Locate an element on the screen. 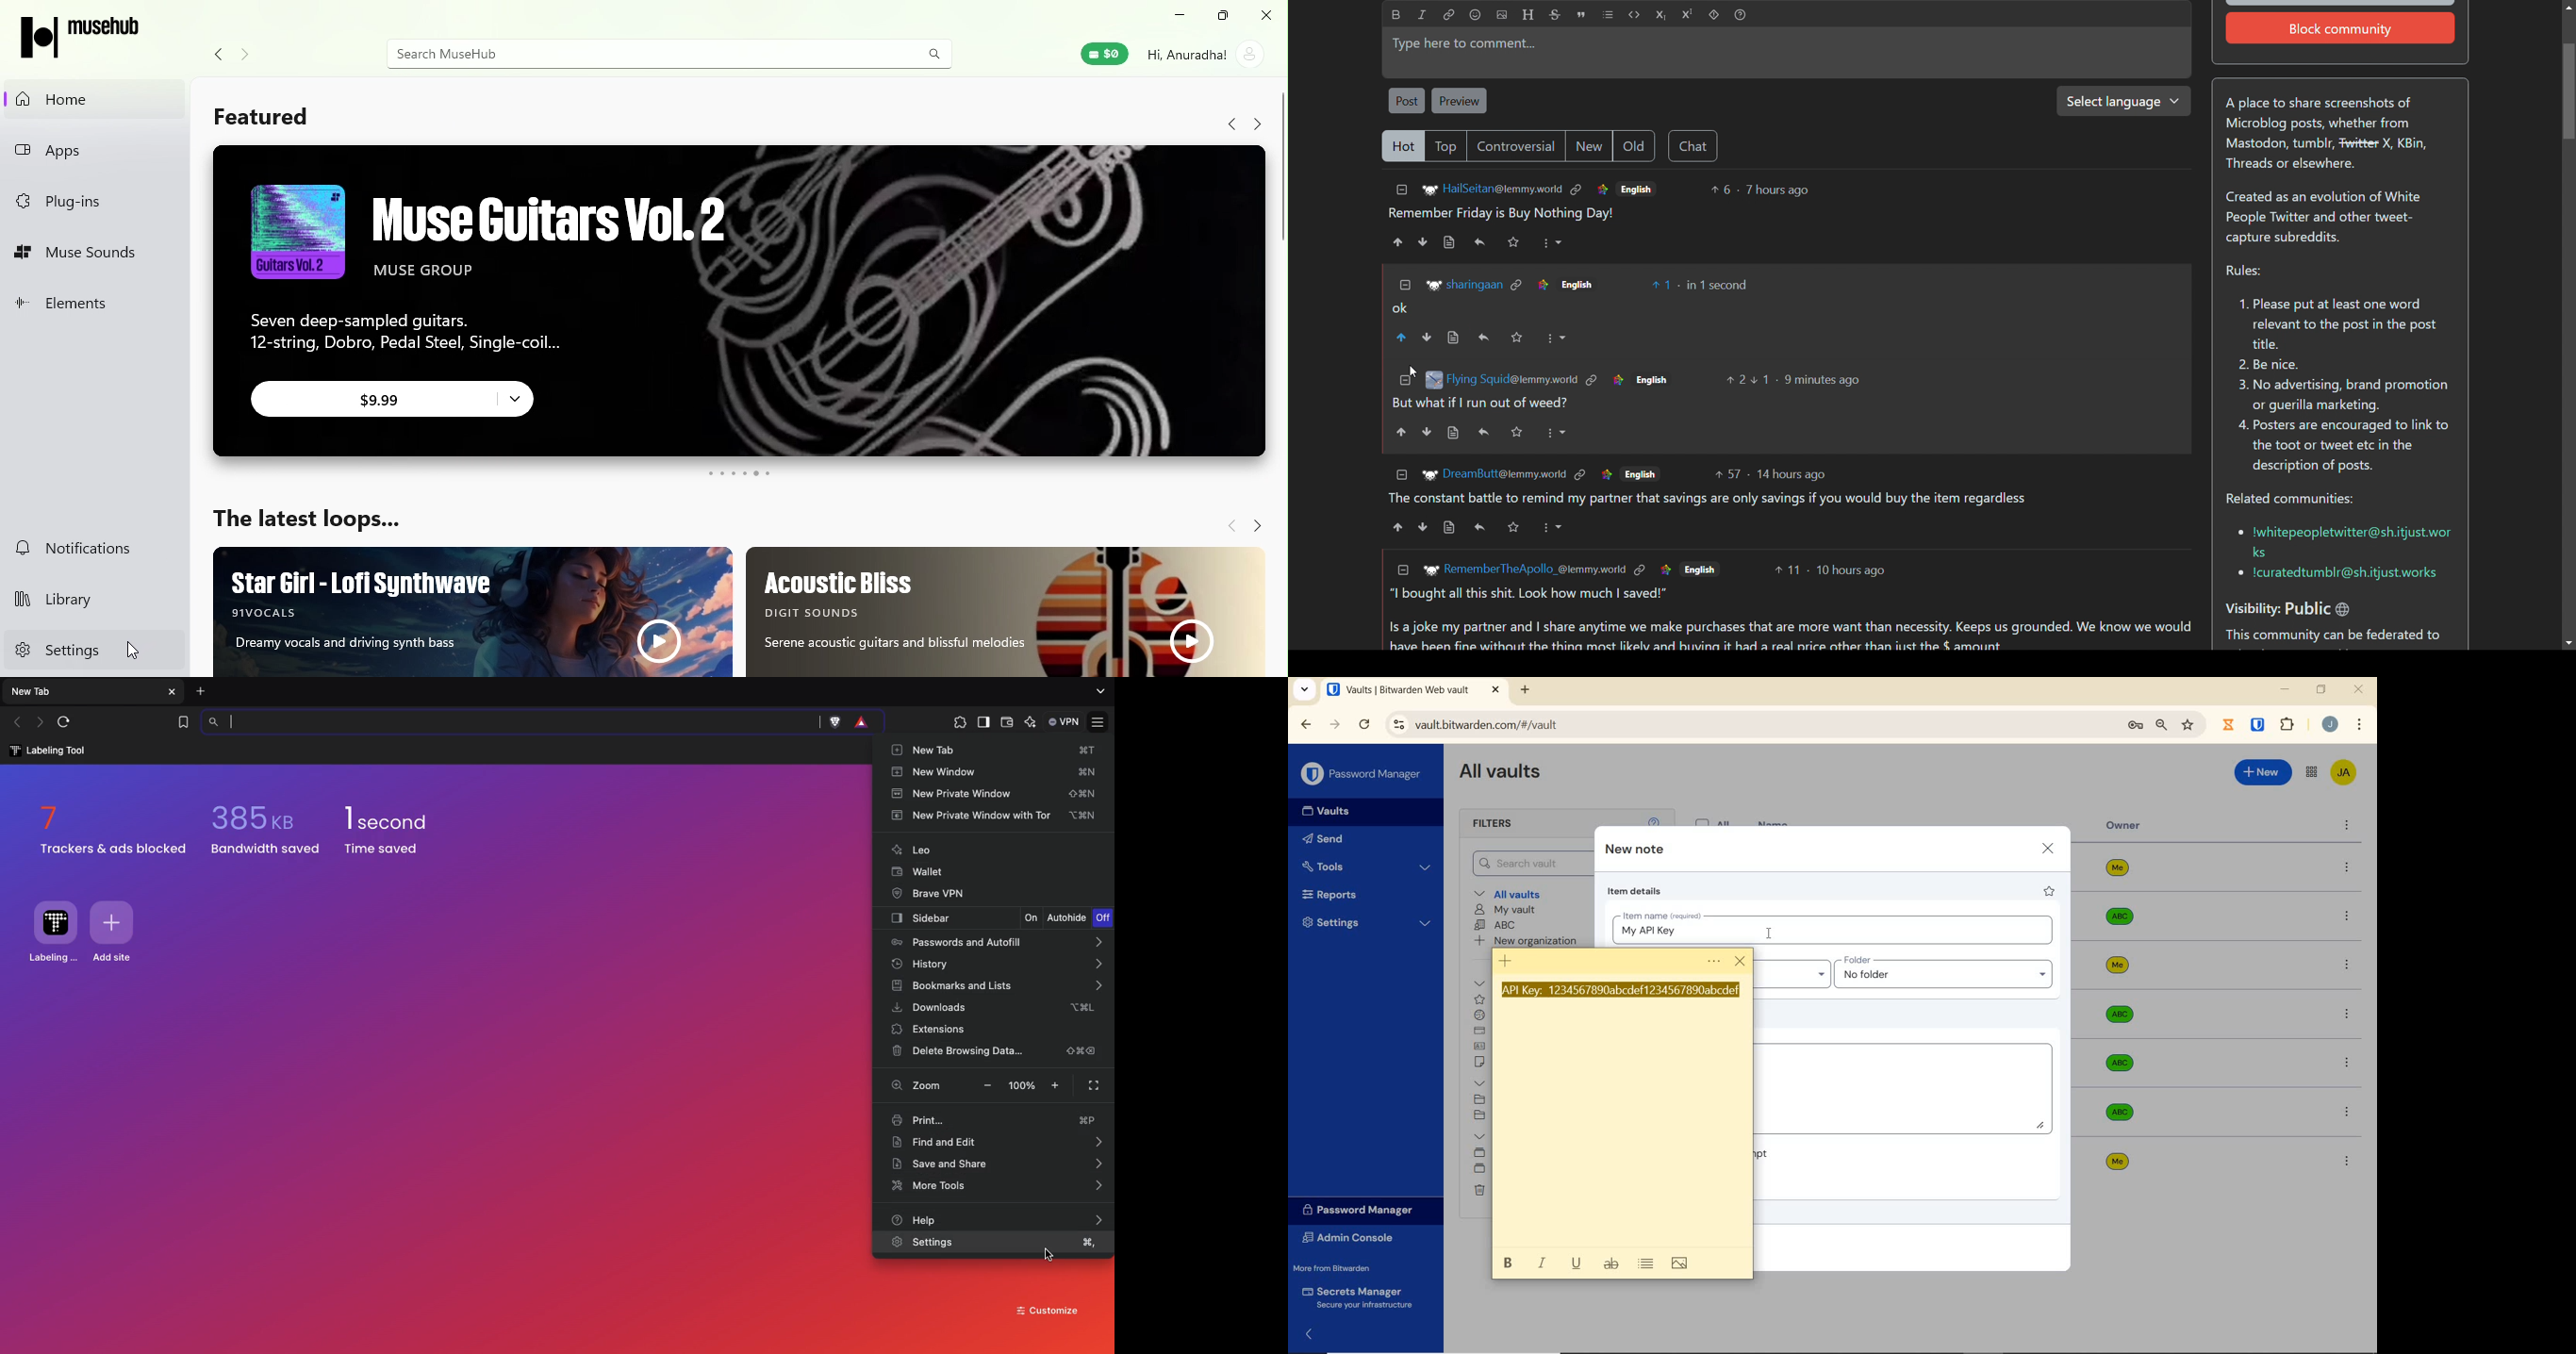 Image resolution: width=2576 pixels, height=1372 pixels. time of posting is located at coordinates (1795, 472).